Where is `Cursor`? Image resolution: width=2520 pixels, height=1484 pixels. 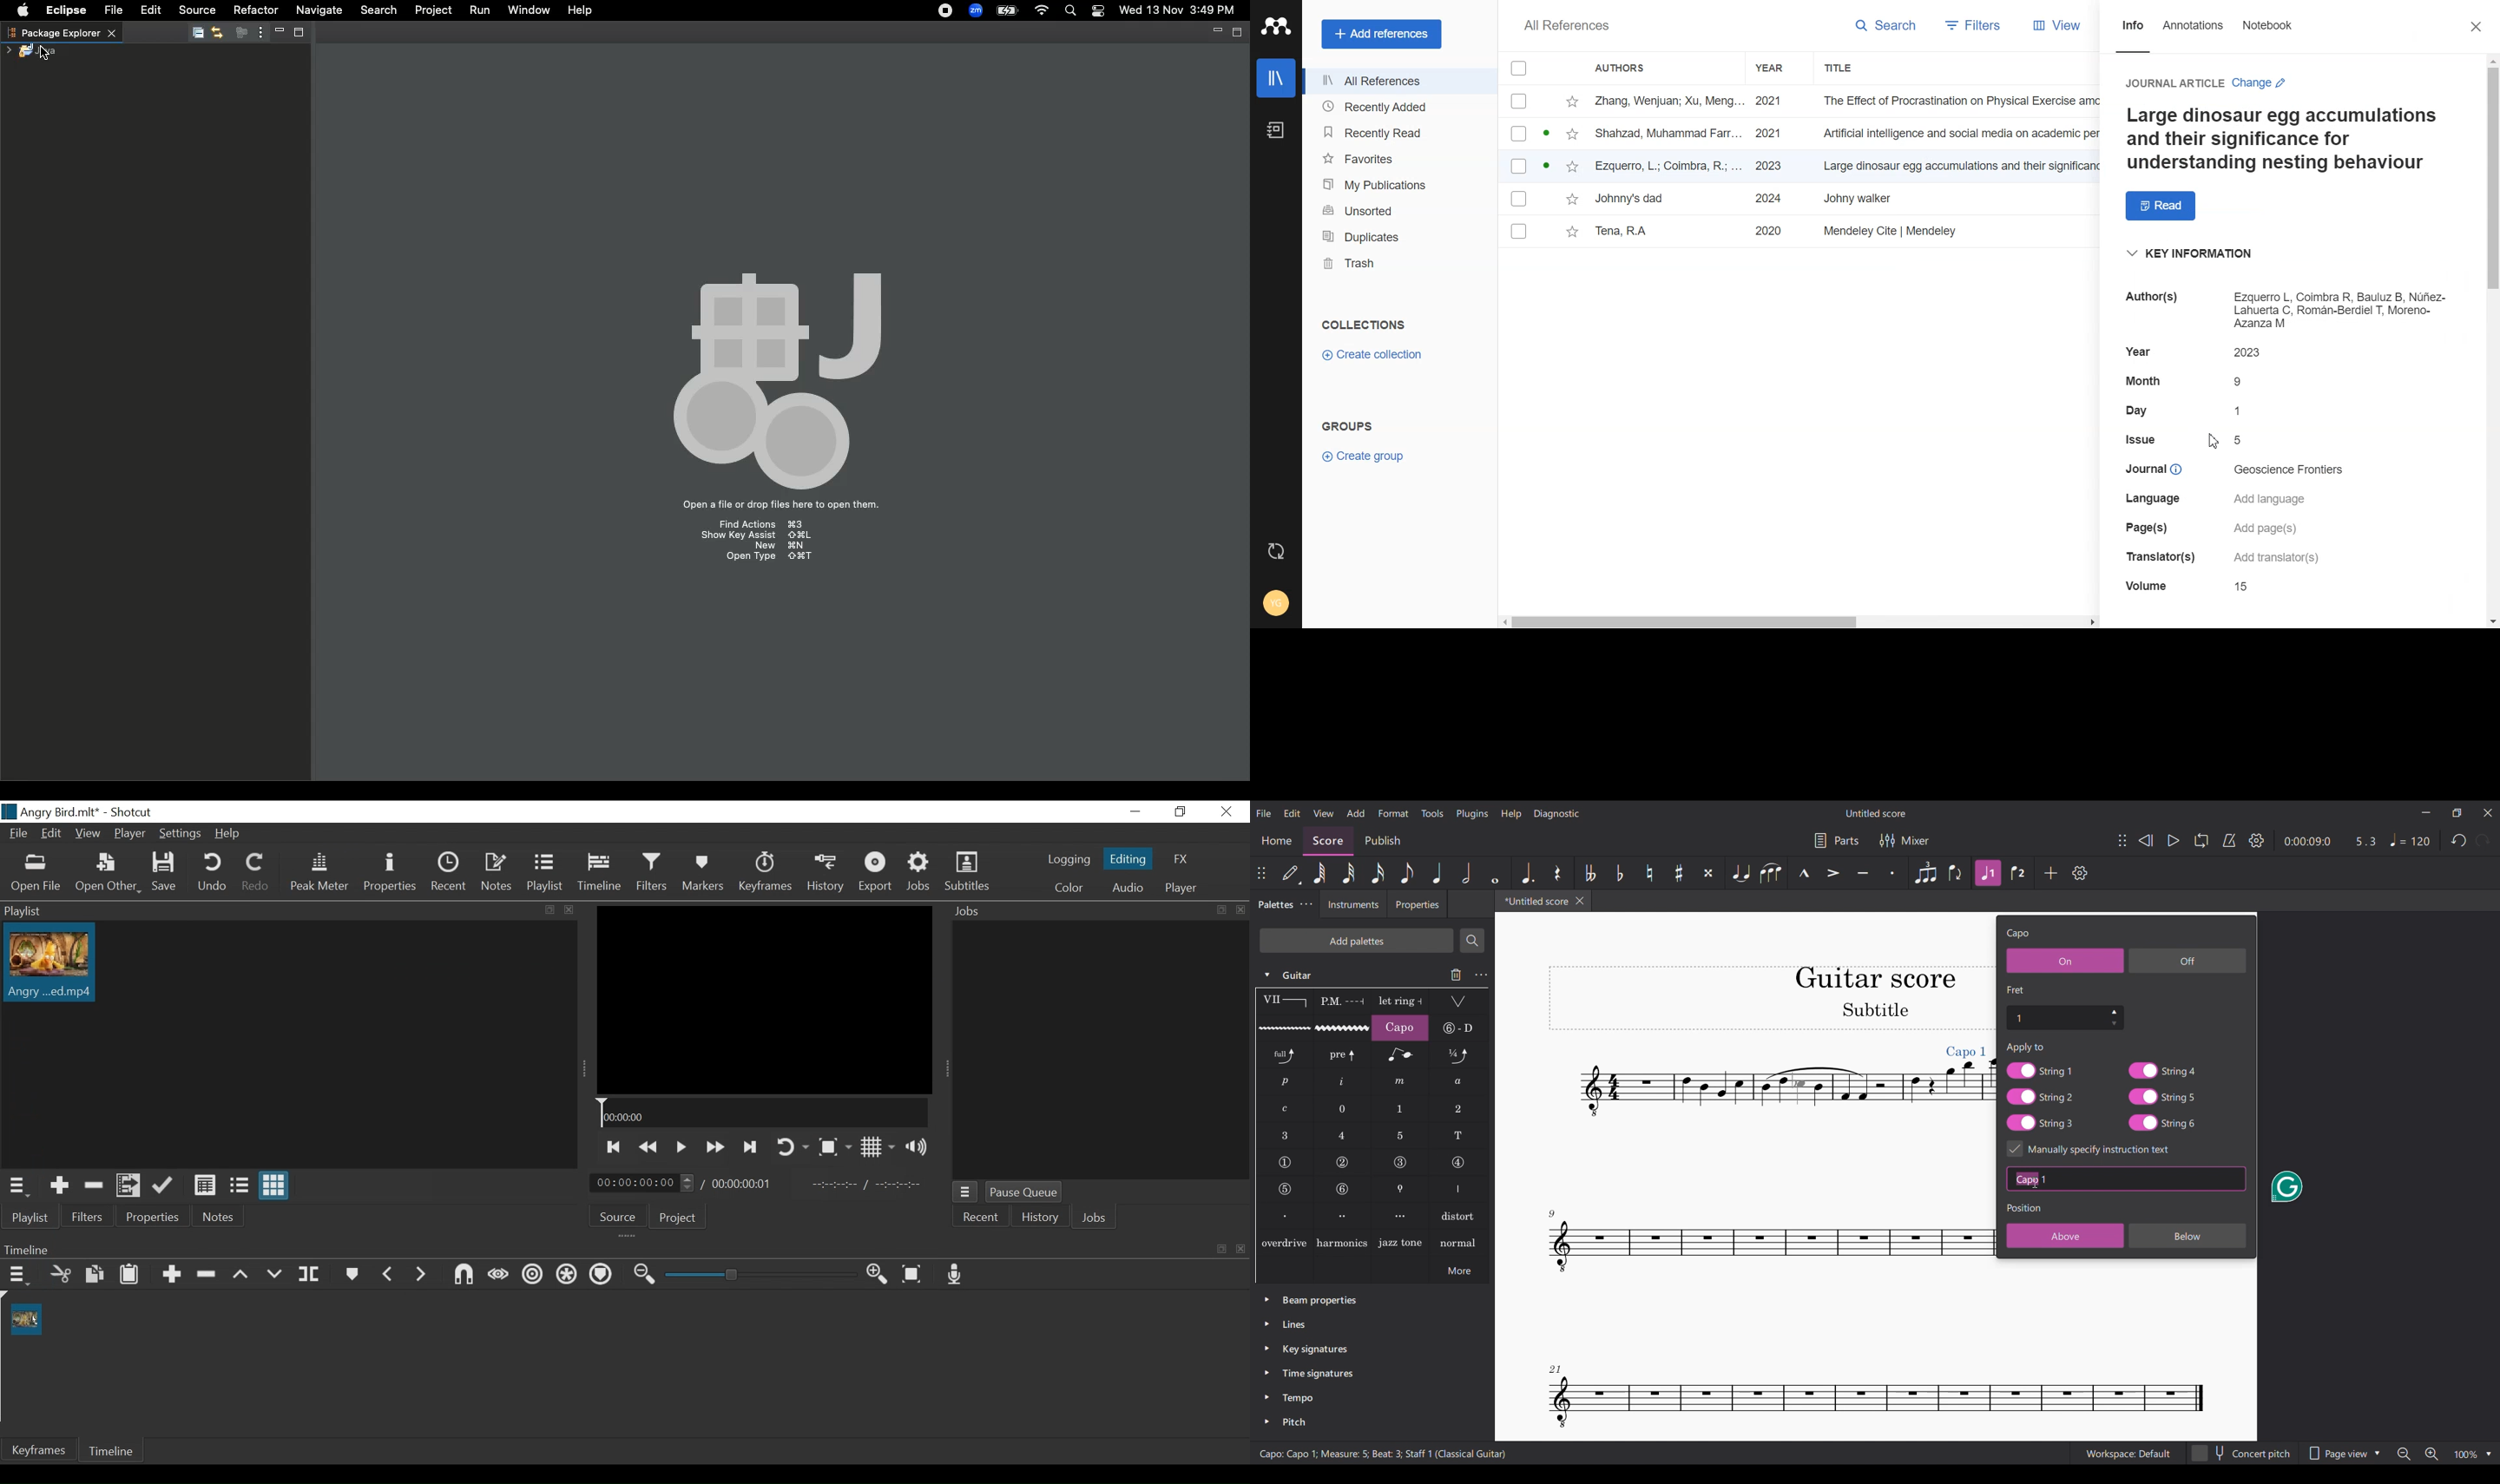
Cursor is located at coordinates (2035, 1183).